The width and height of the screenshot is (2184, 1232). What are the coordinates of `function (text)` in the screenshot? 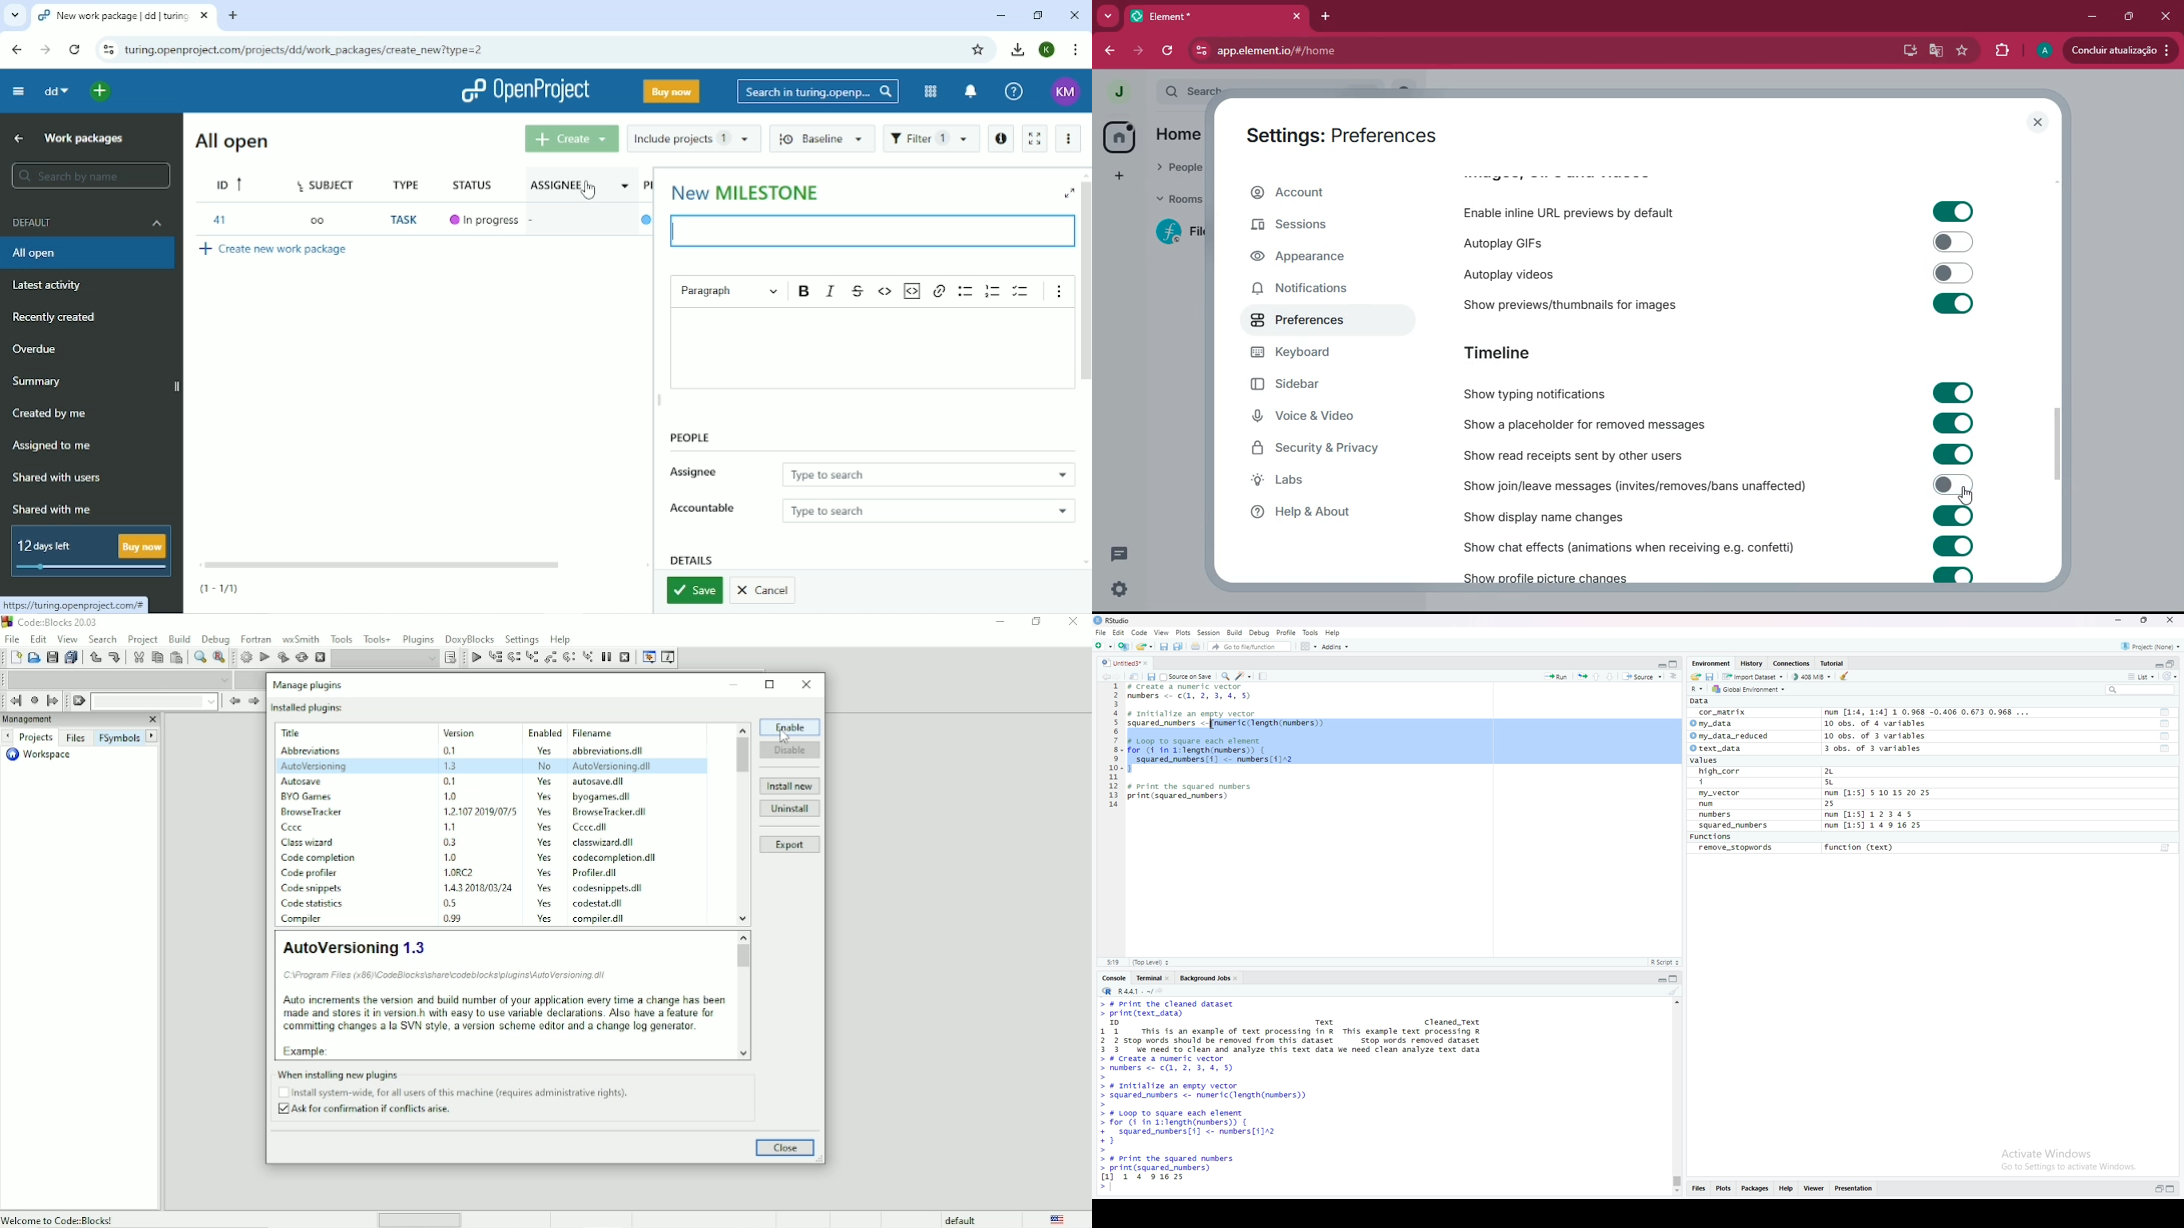 It's located at (1860, 848).